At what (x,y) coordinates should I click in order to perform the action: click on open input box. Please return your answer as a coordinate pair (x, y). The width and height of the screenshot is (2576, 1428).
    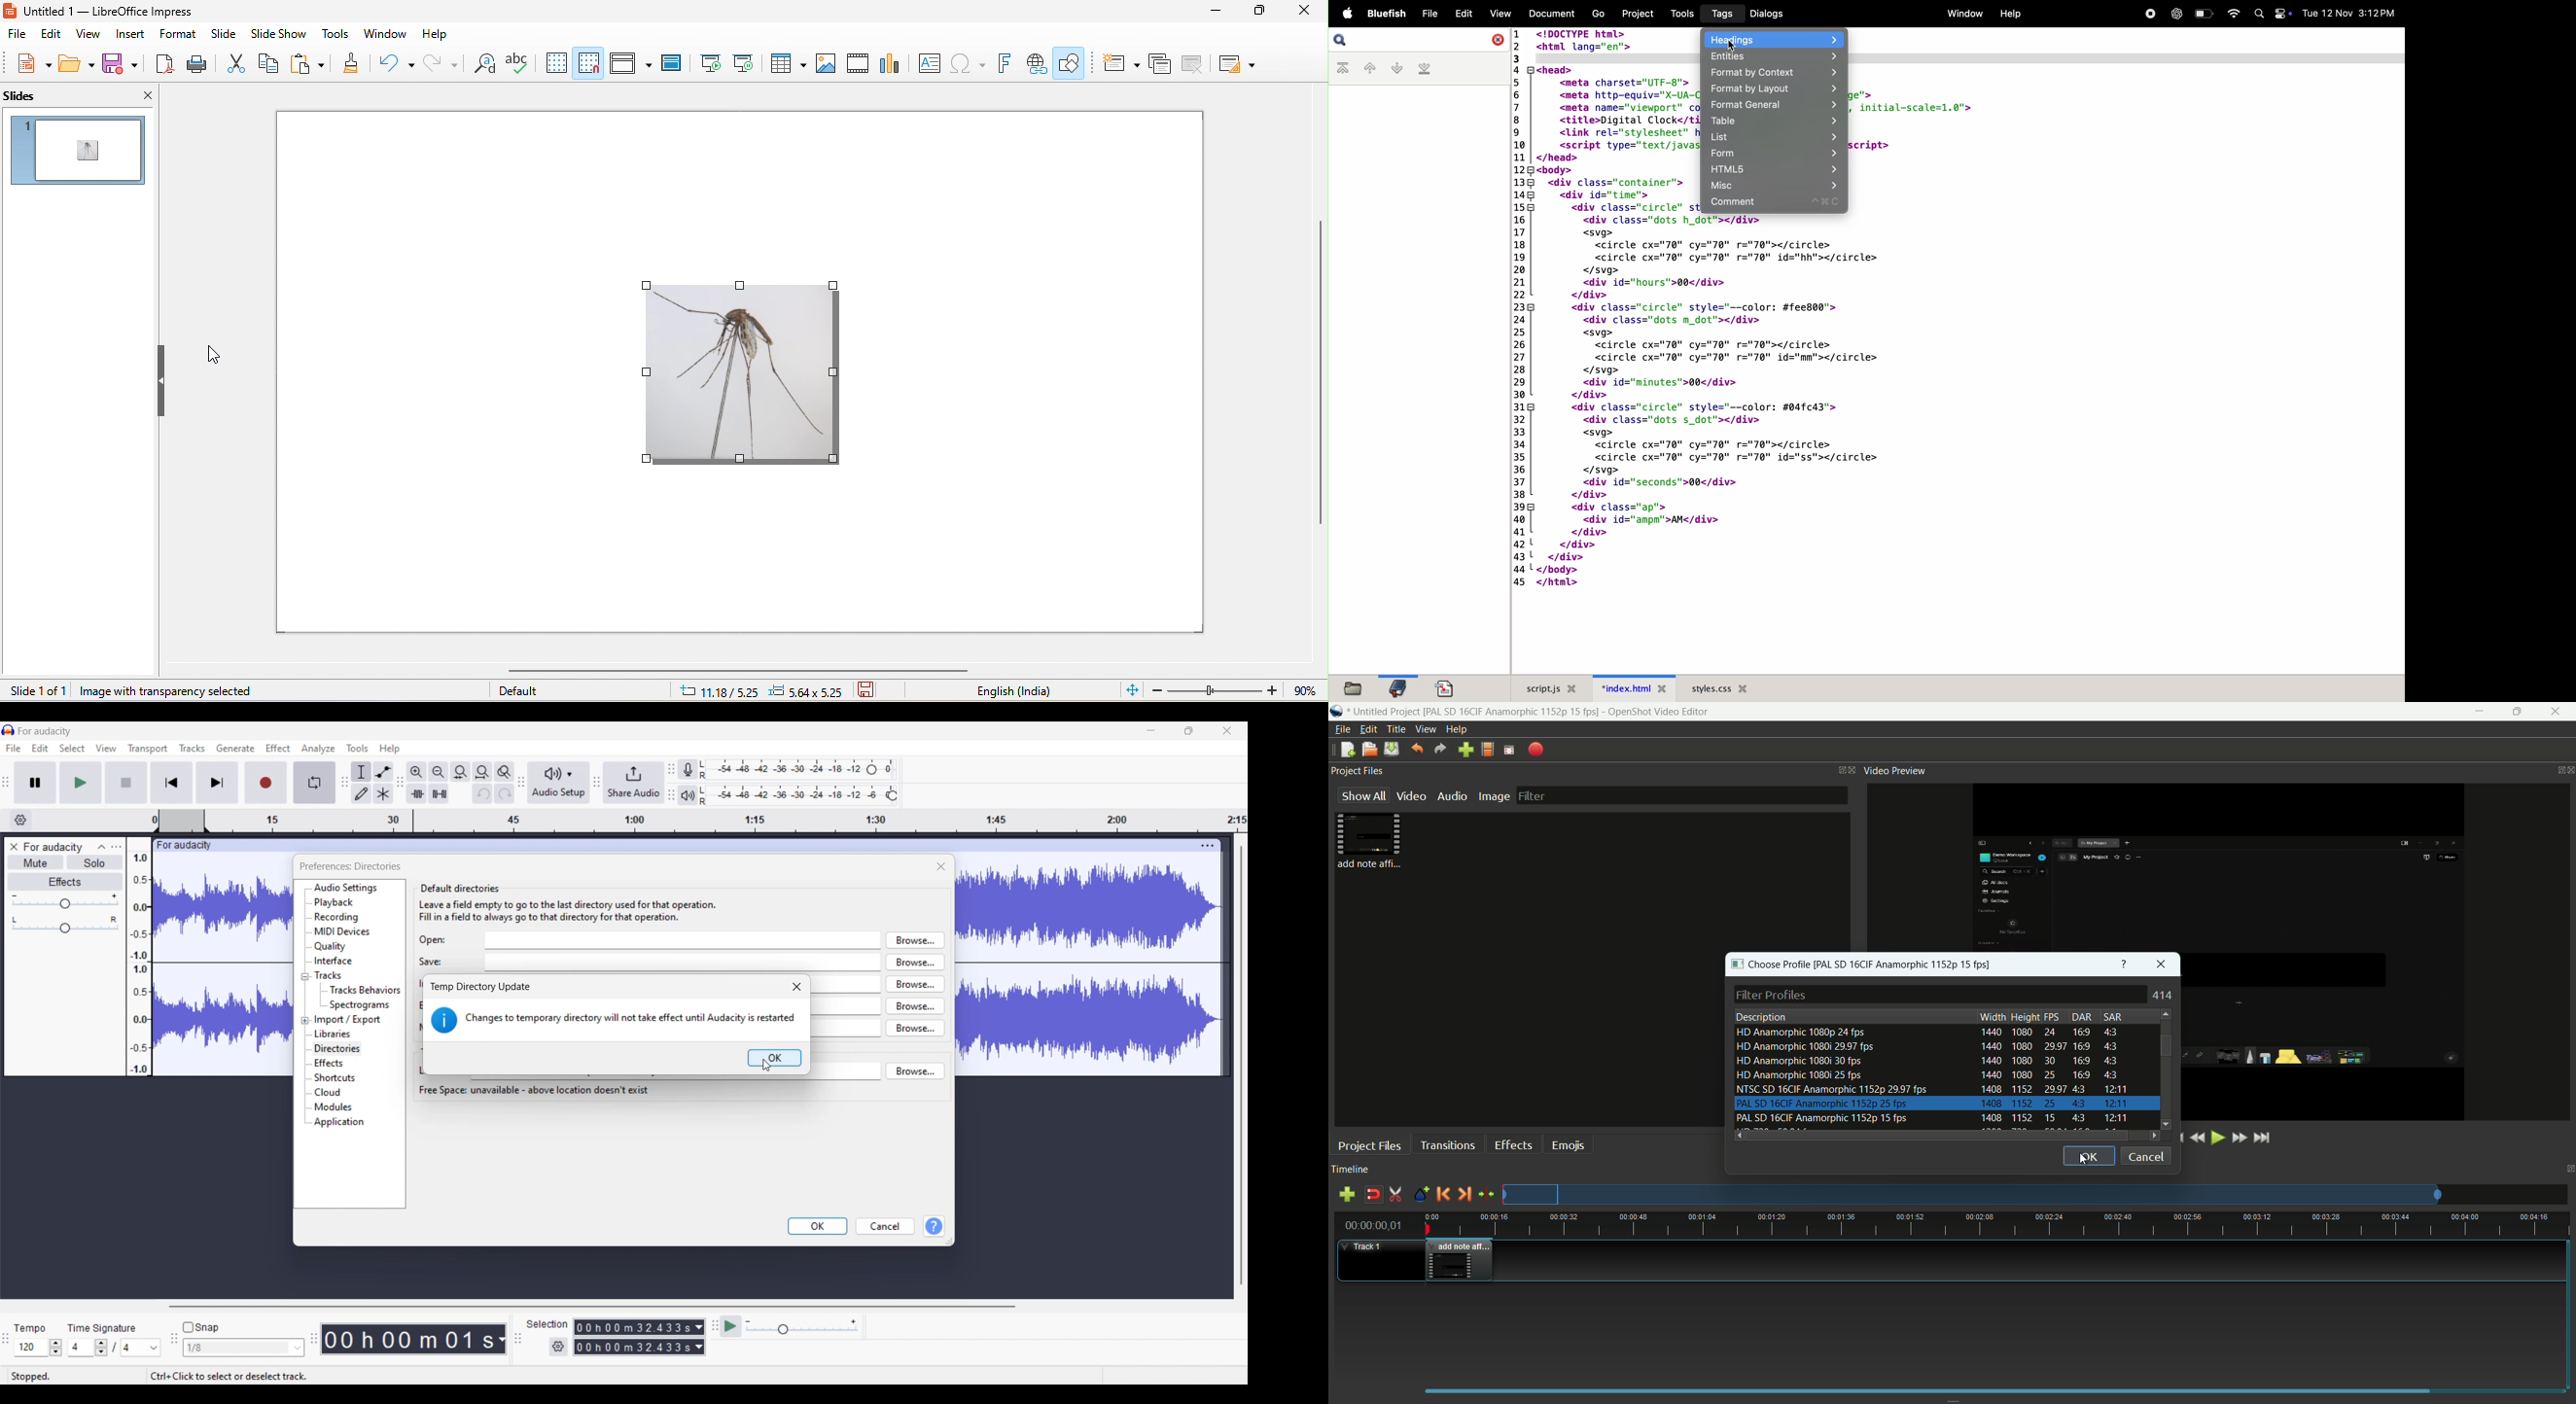
    Looking at the image, I should click on (684, 941).